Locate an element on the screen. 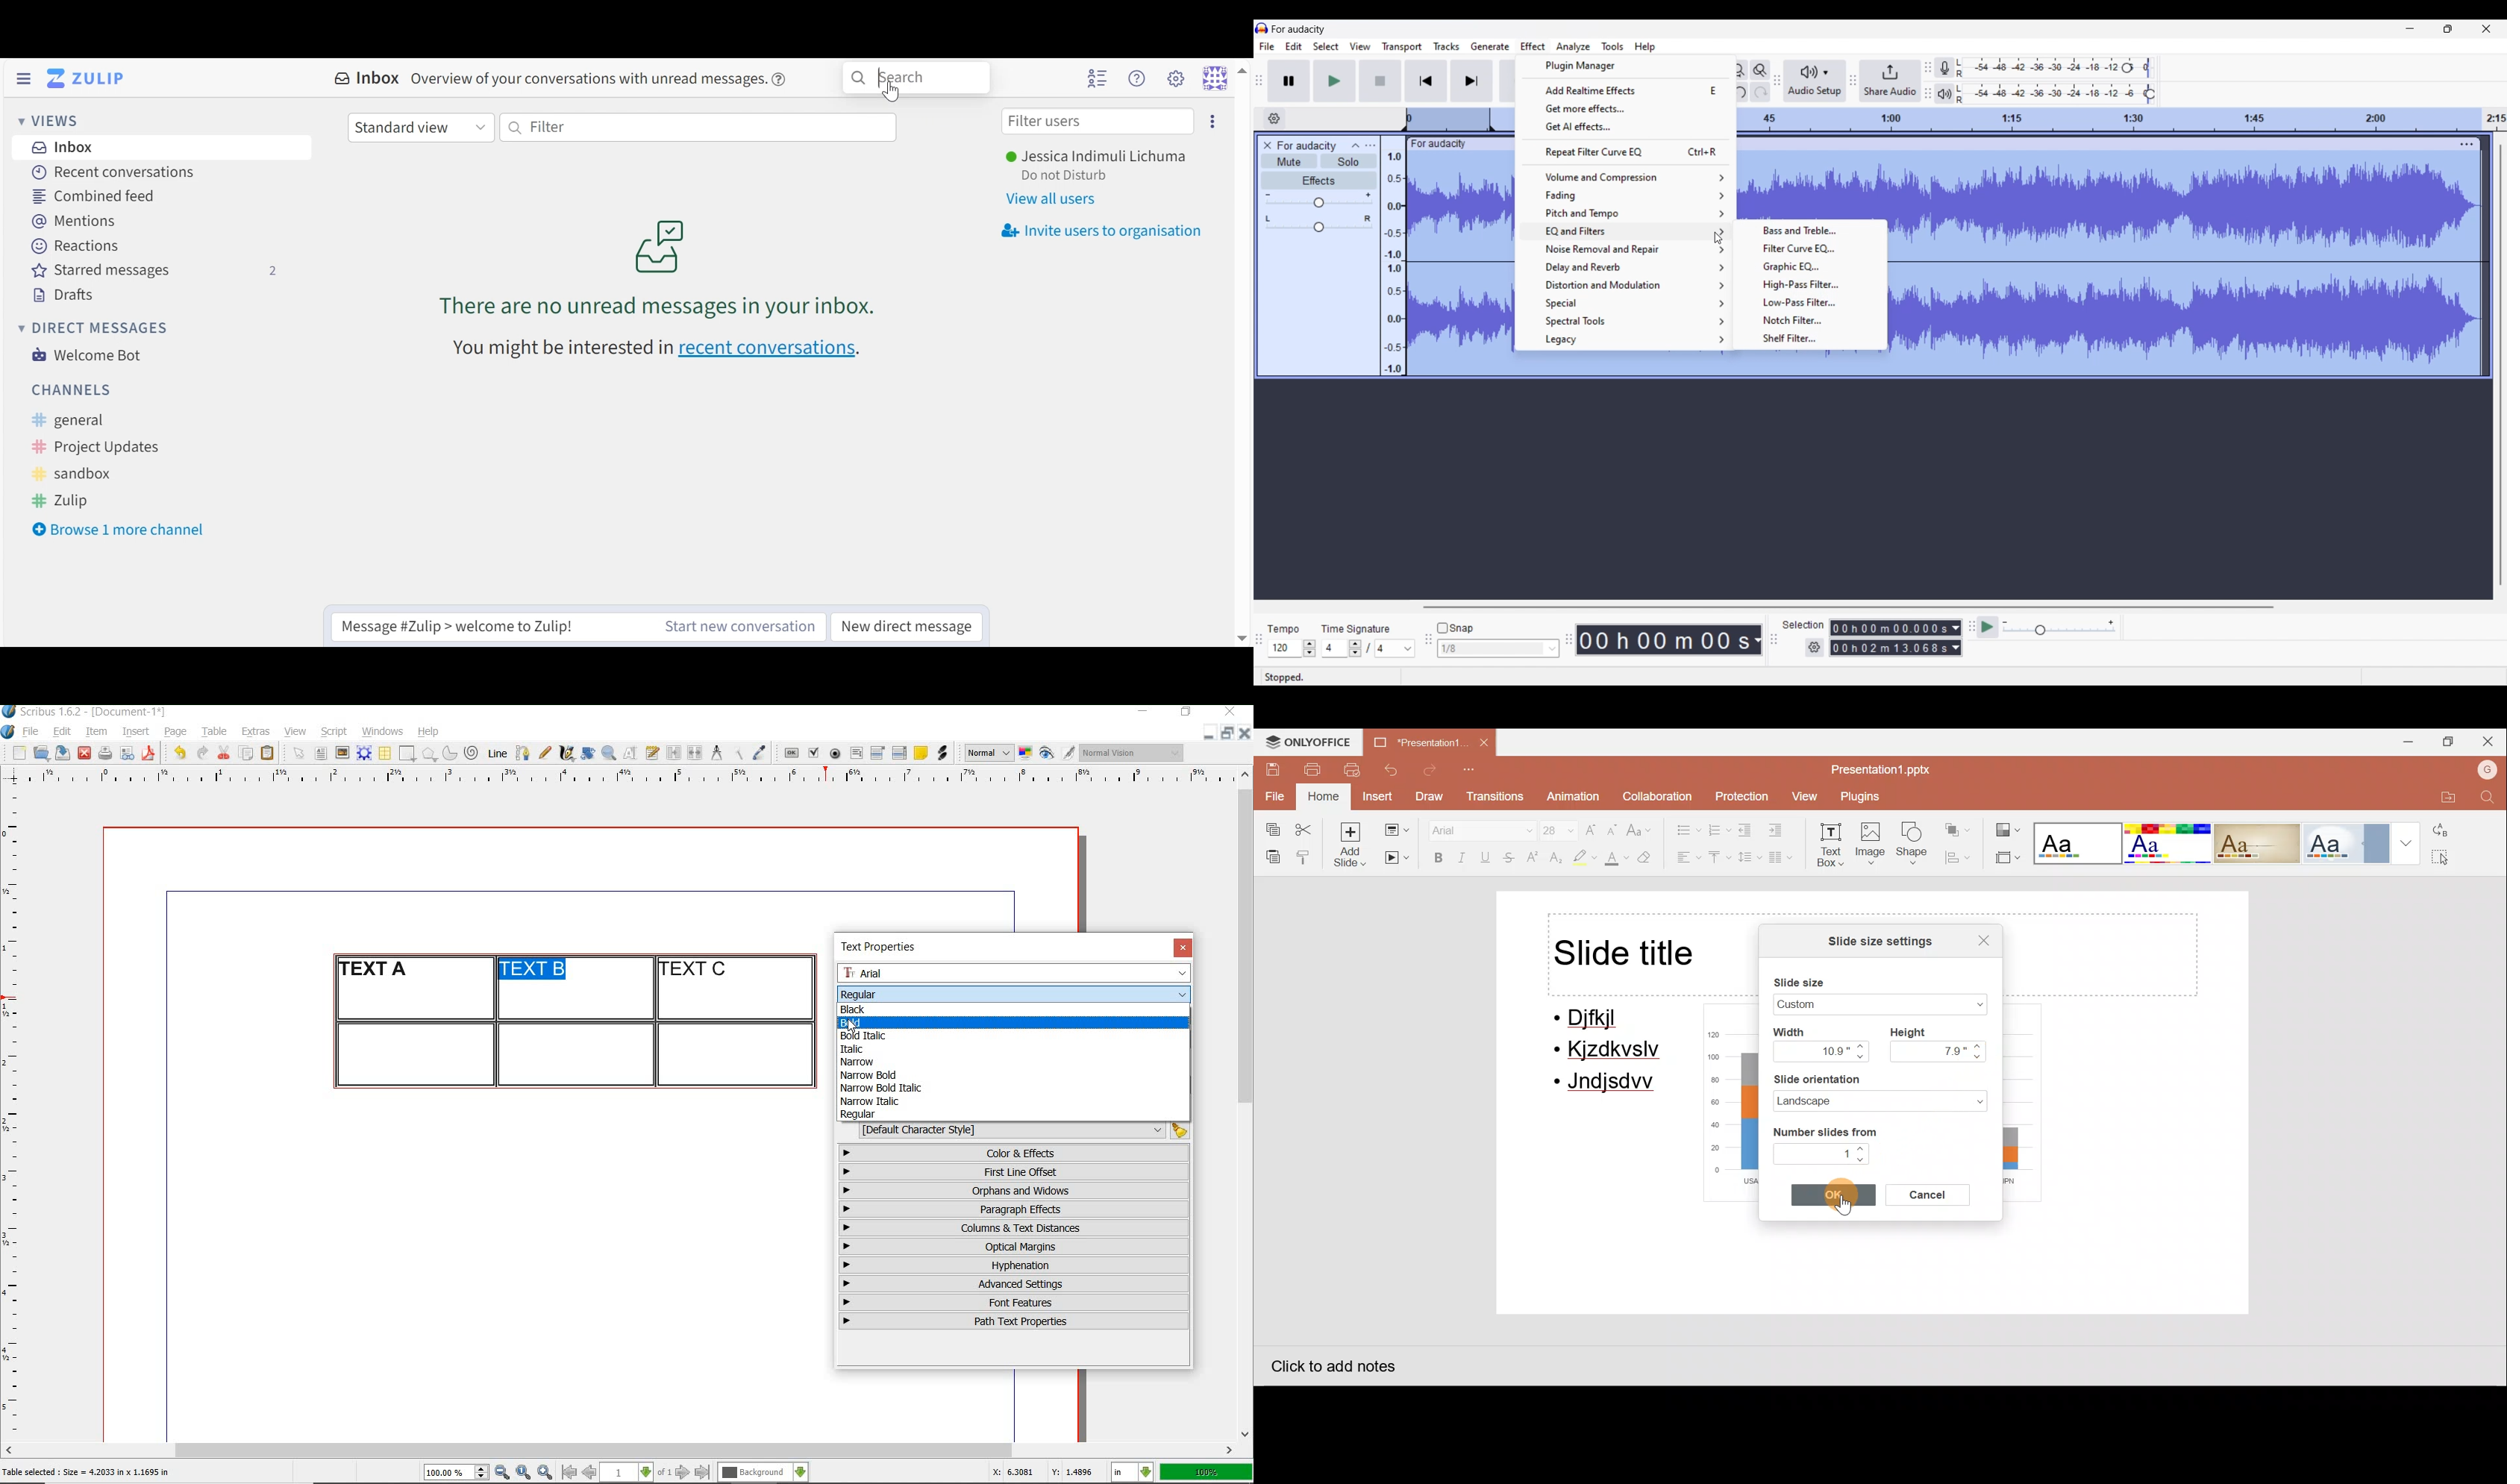  close is located at coordinates (84, 754).